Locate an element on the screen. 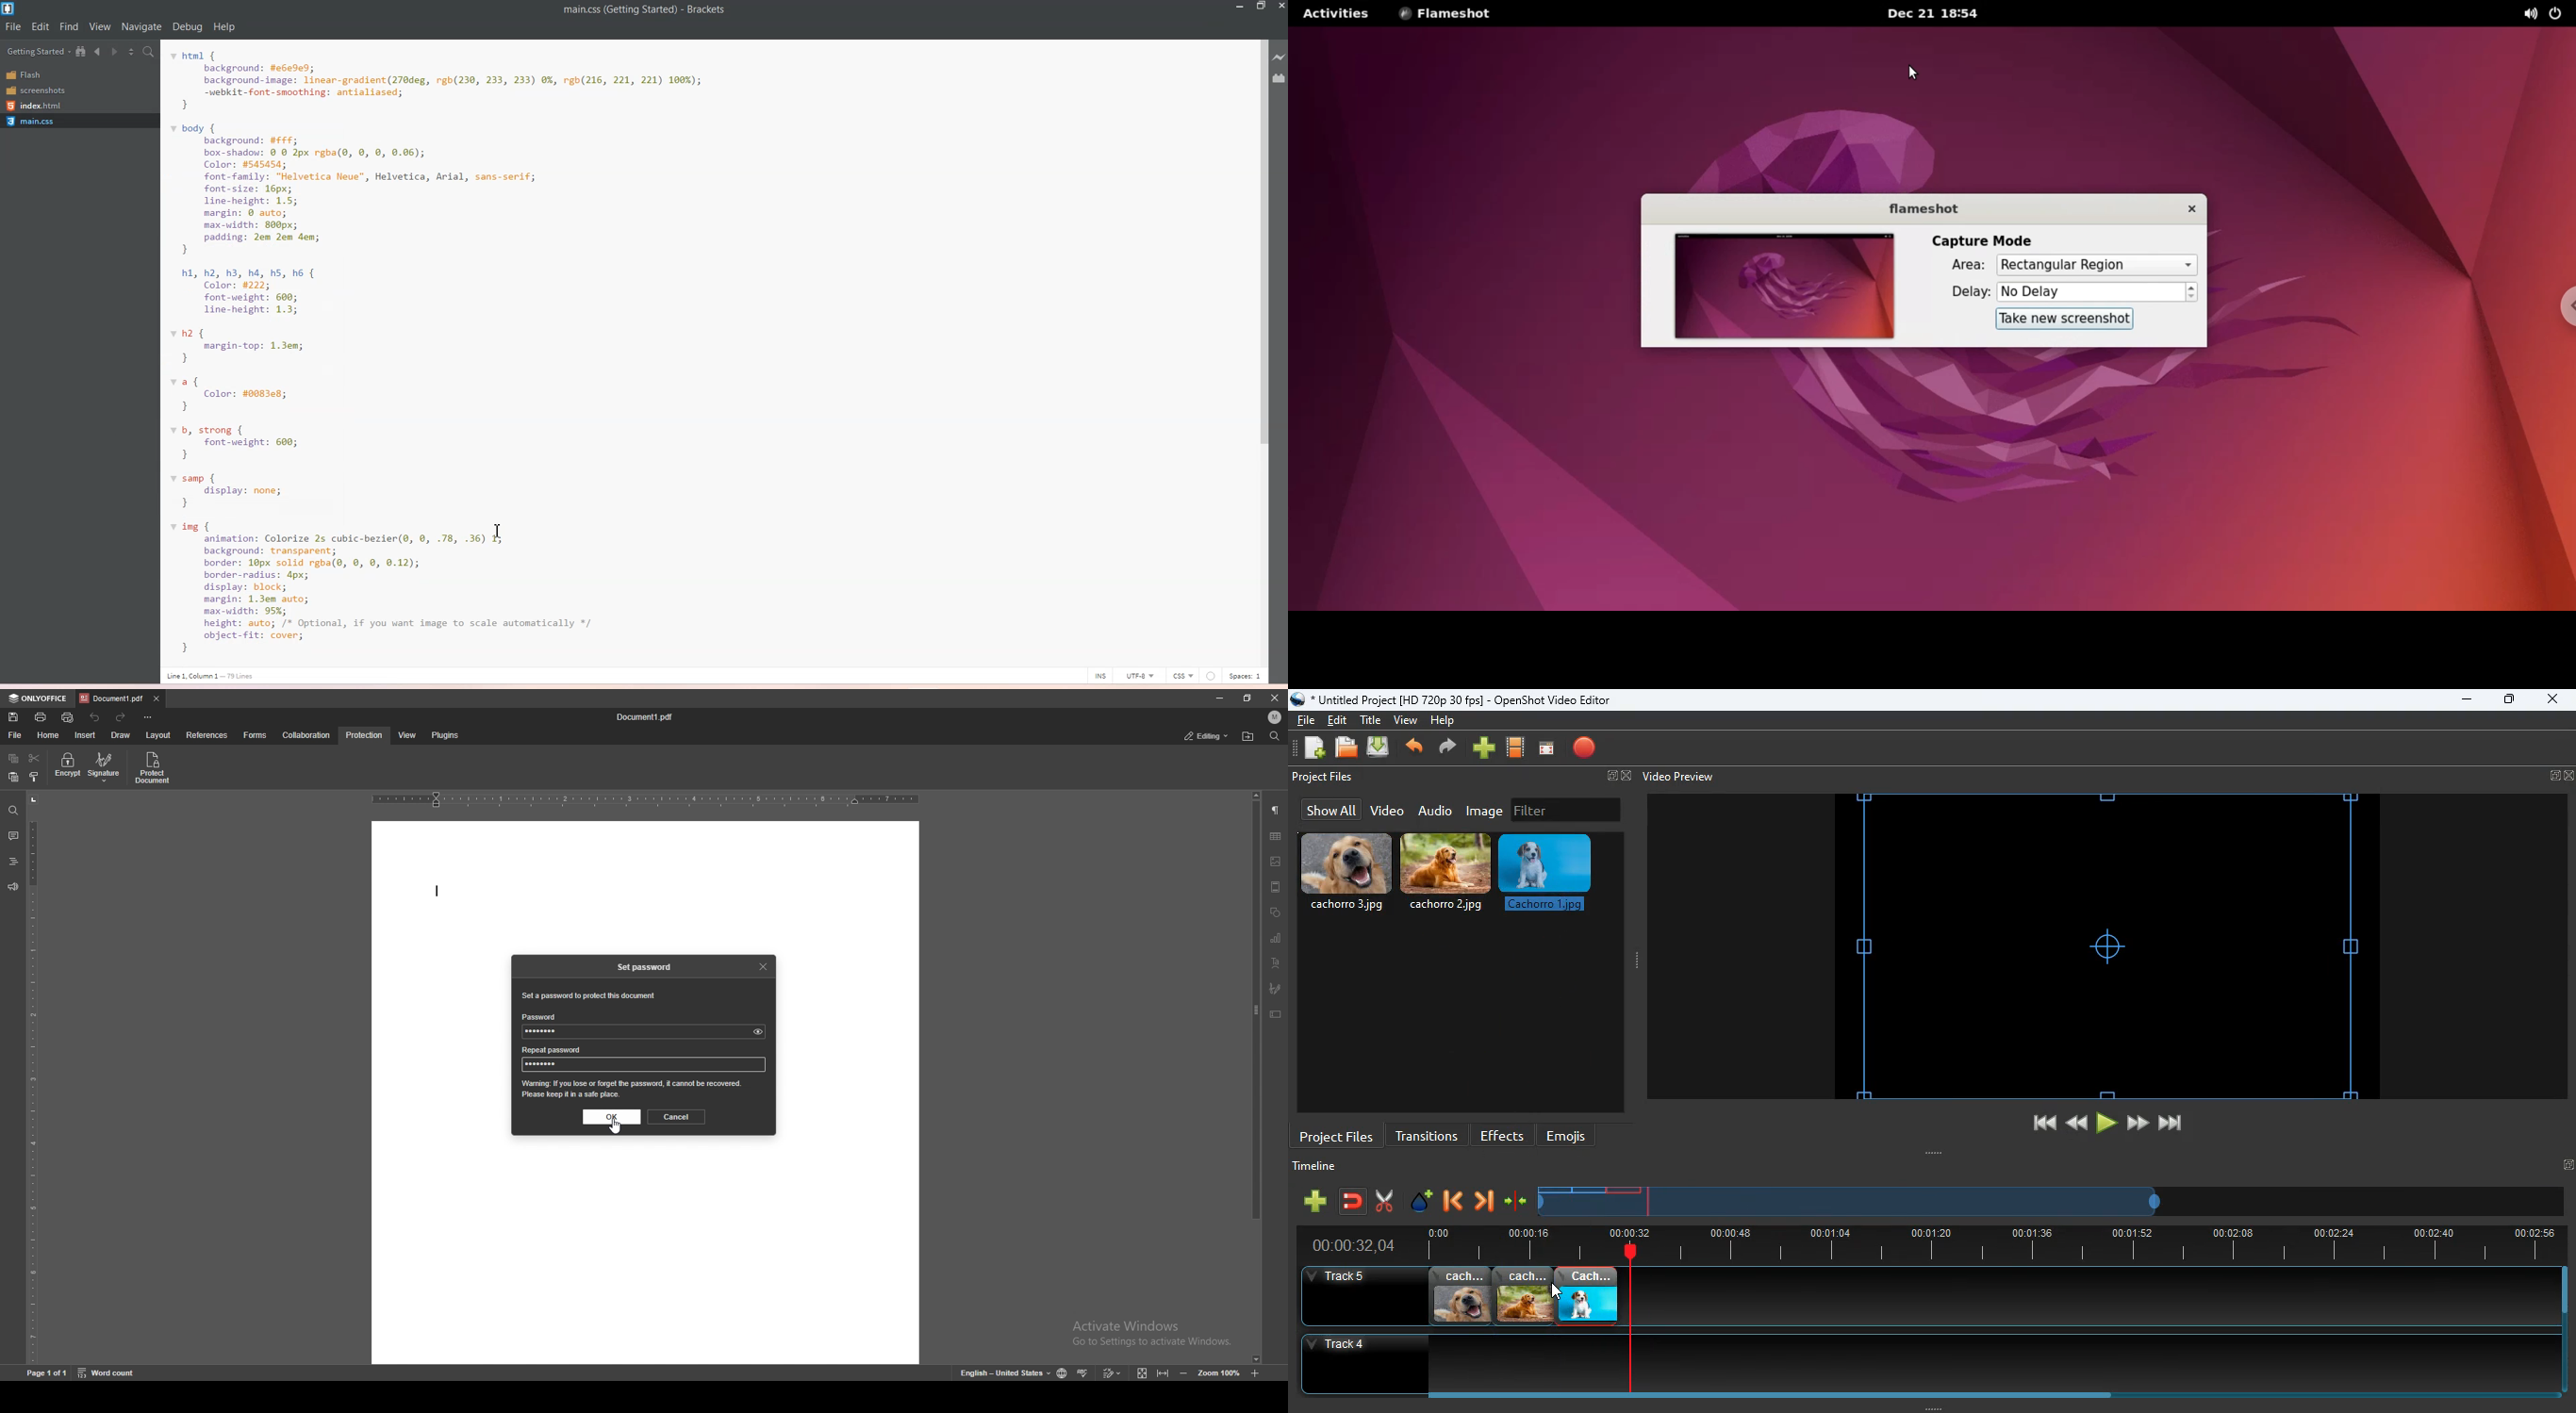  zoom in is located at coordinates (1256, 1372).